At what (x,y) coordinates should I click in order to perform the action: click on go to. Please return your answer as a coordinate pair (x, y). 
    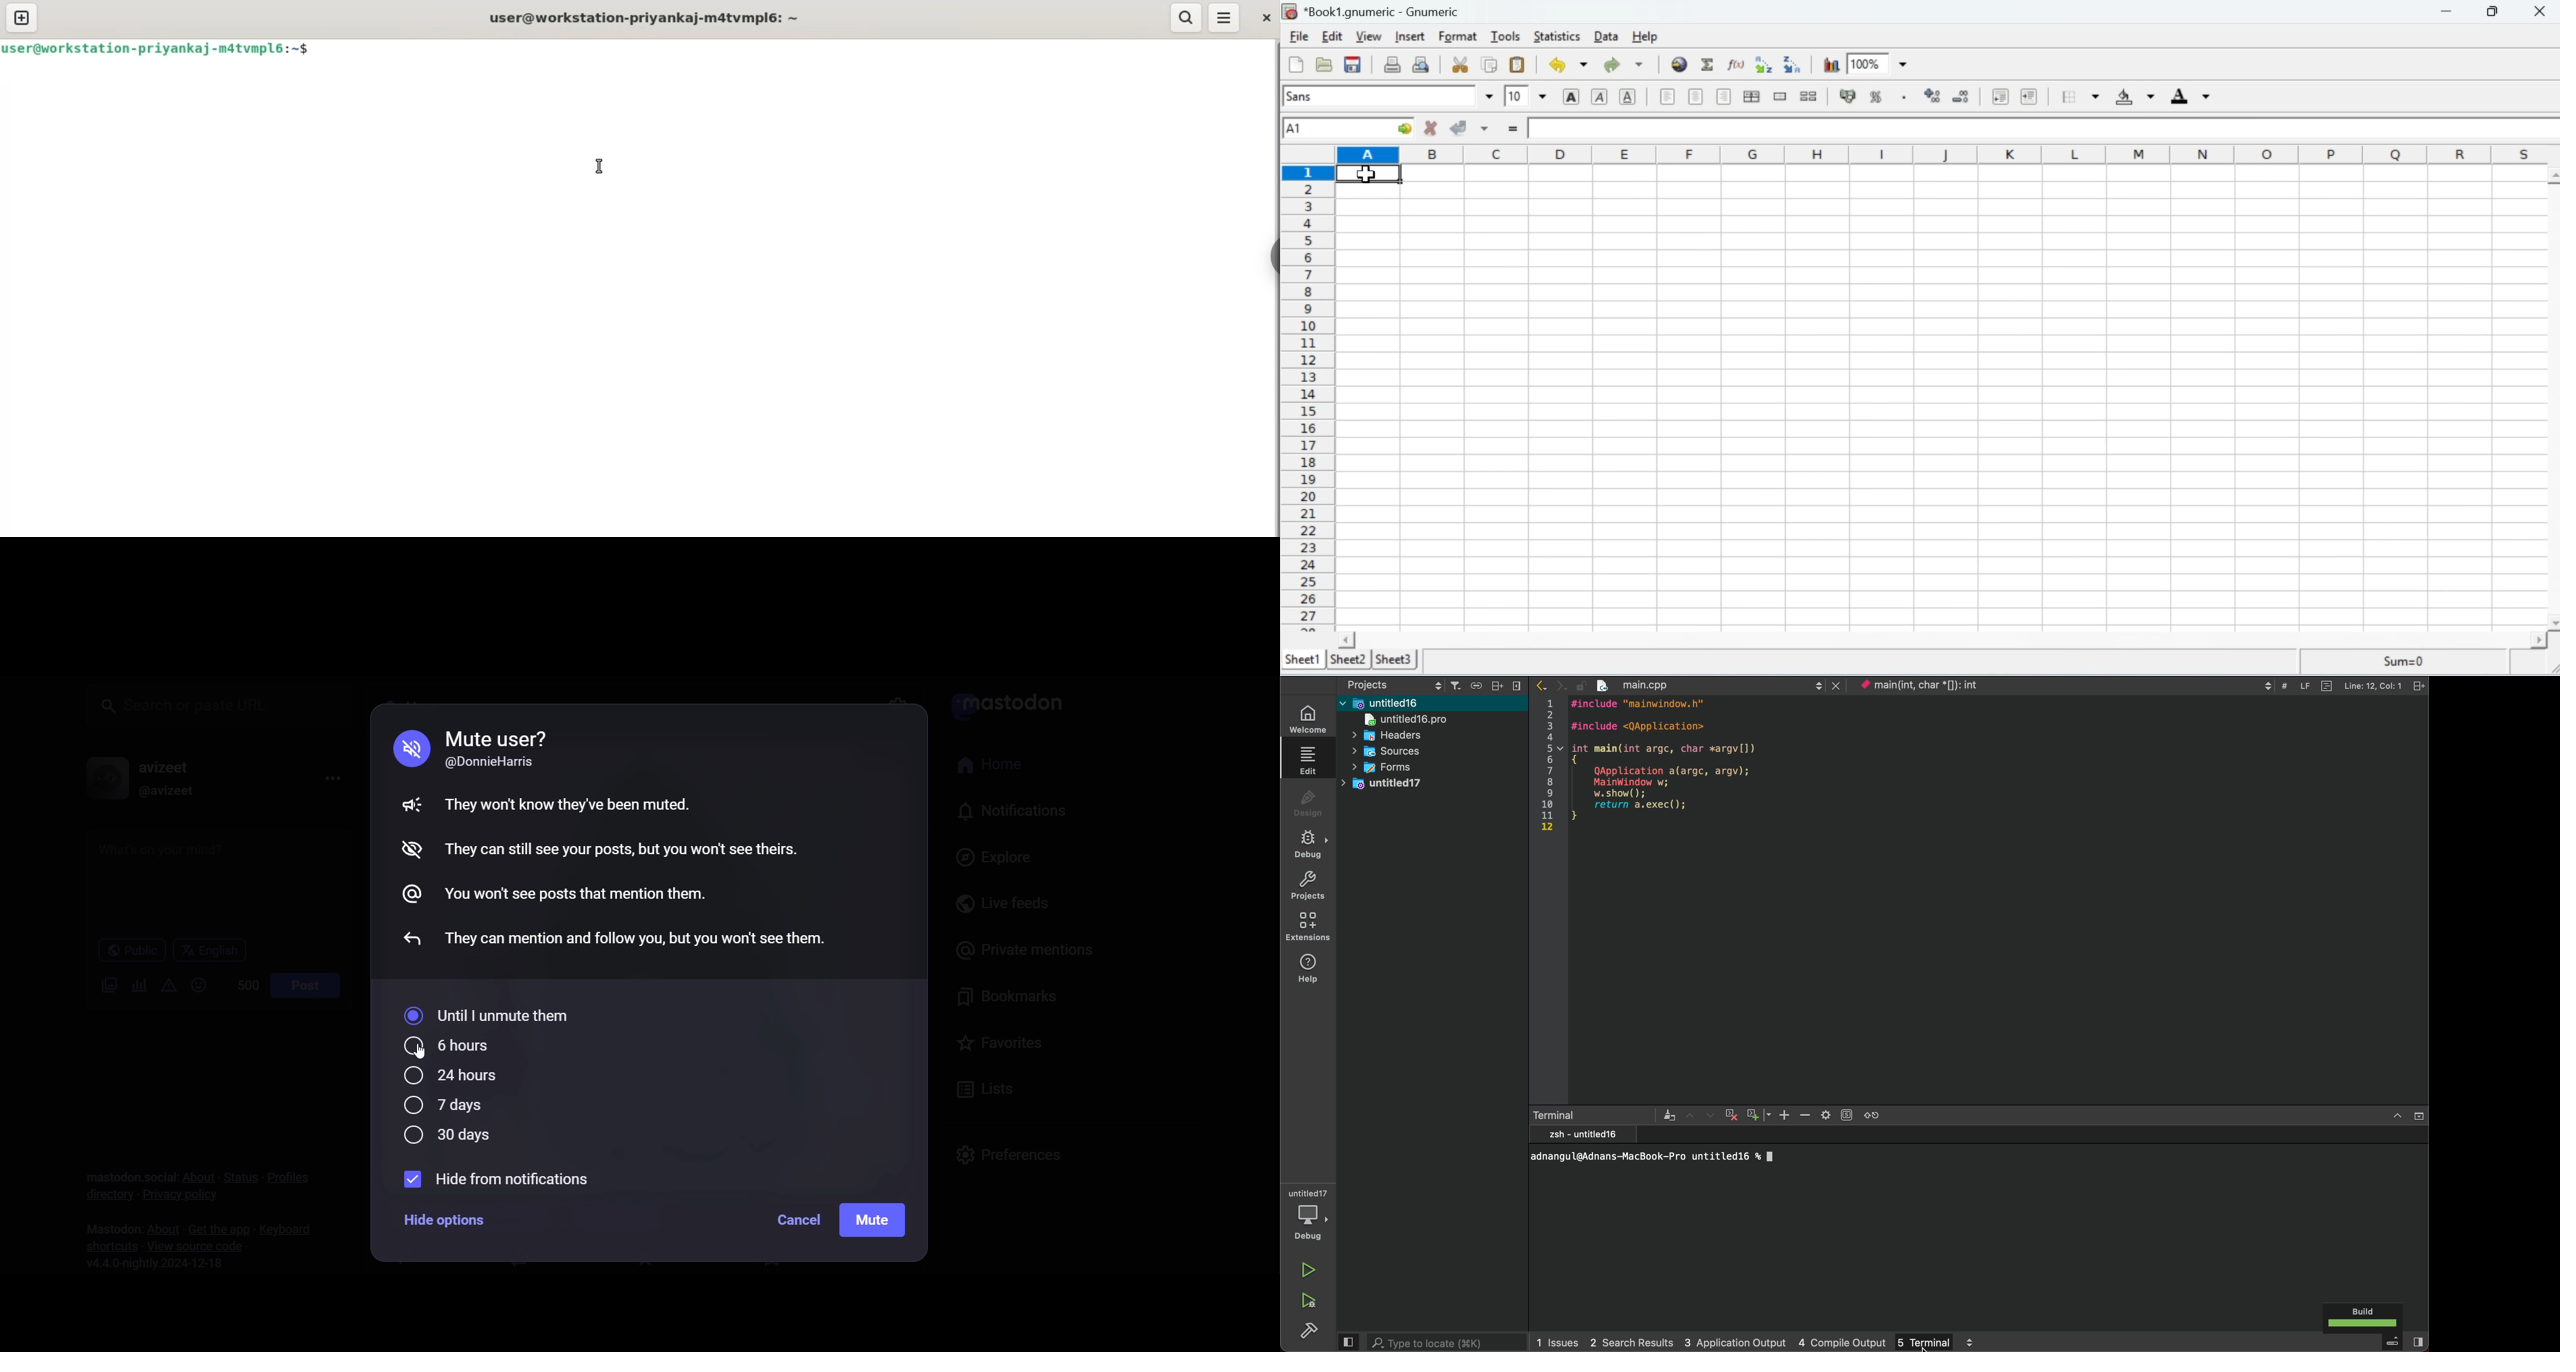
    Looking at the image, I should click on (1397, 130).